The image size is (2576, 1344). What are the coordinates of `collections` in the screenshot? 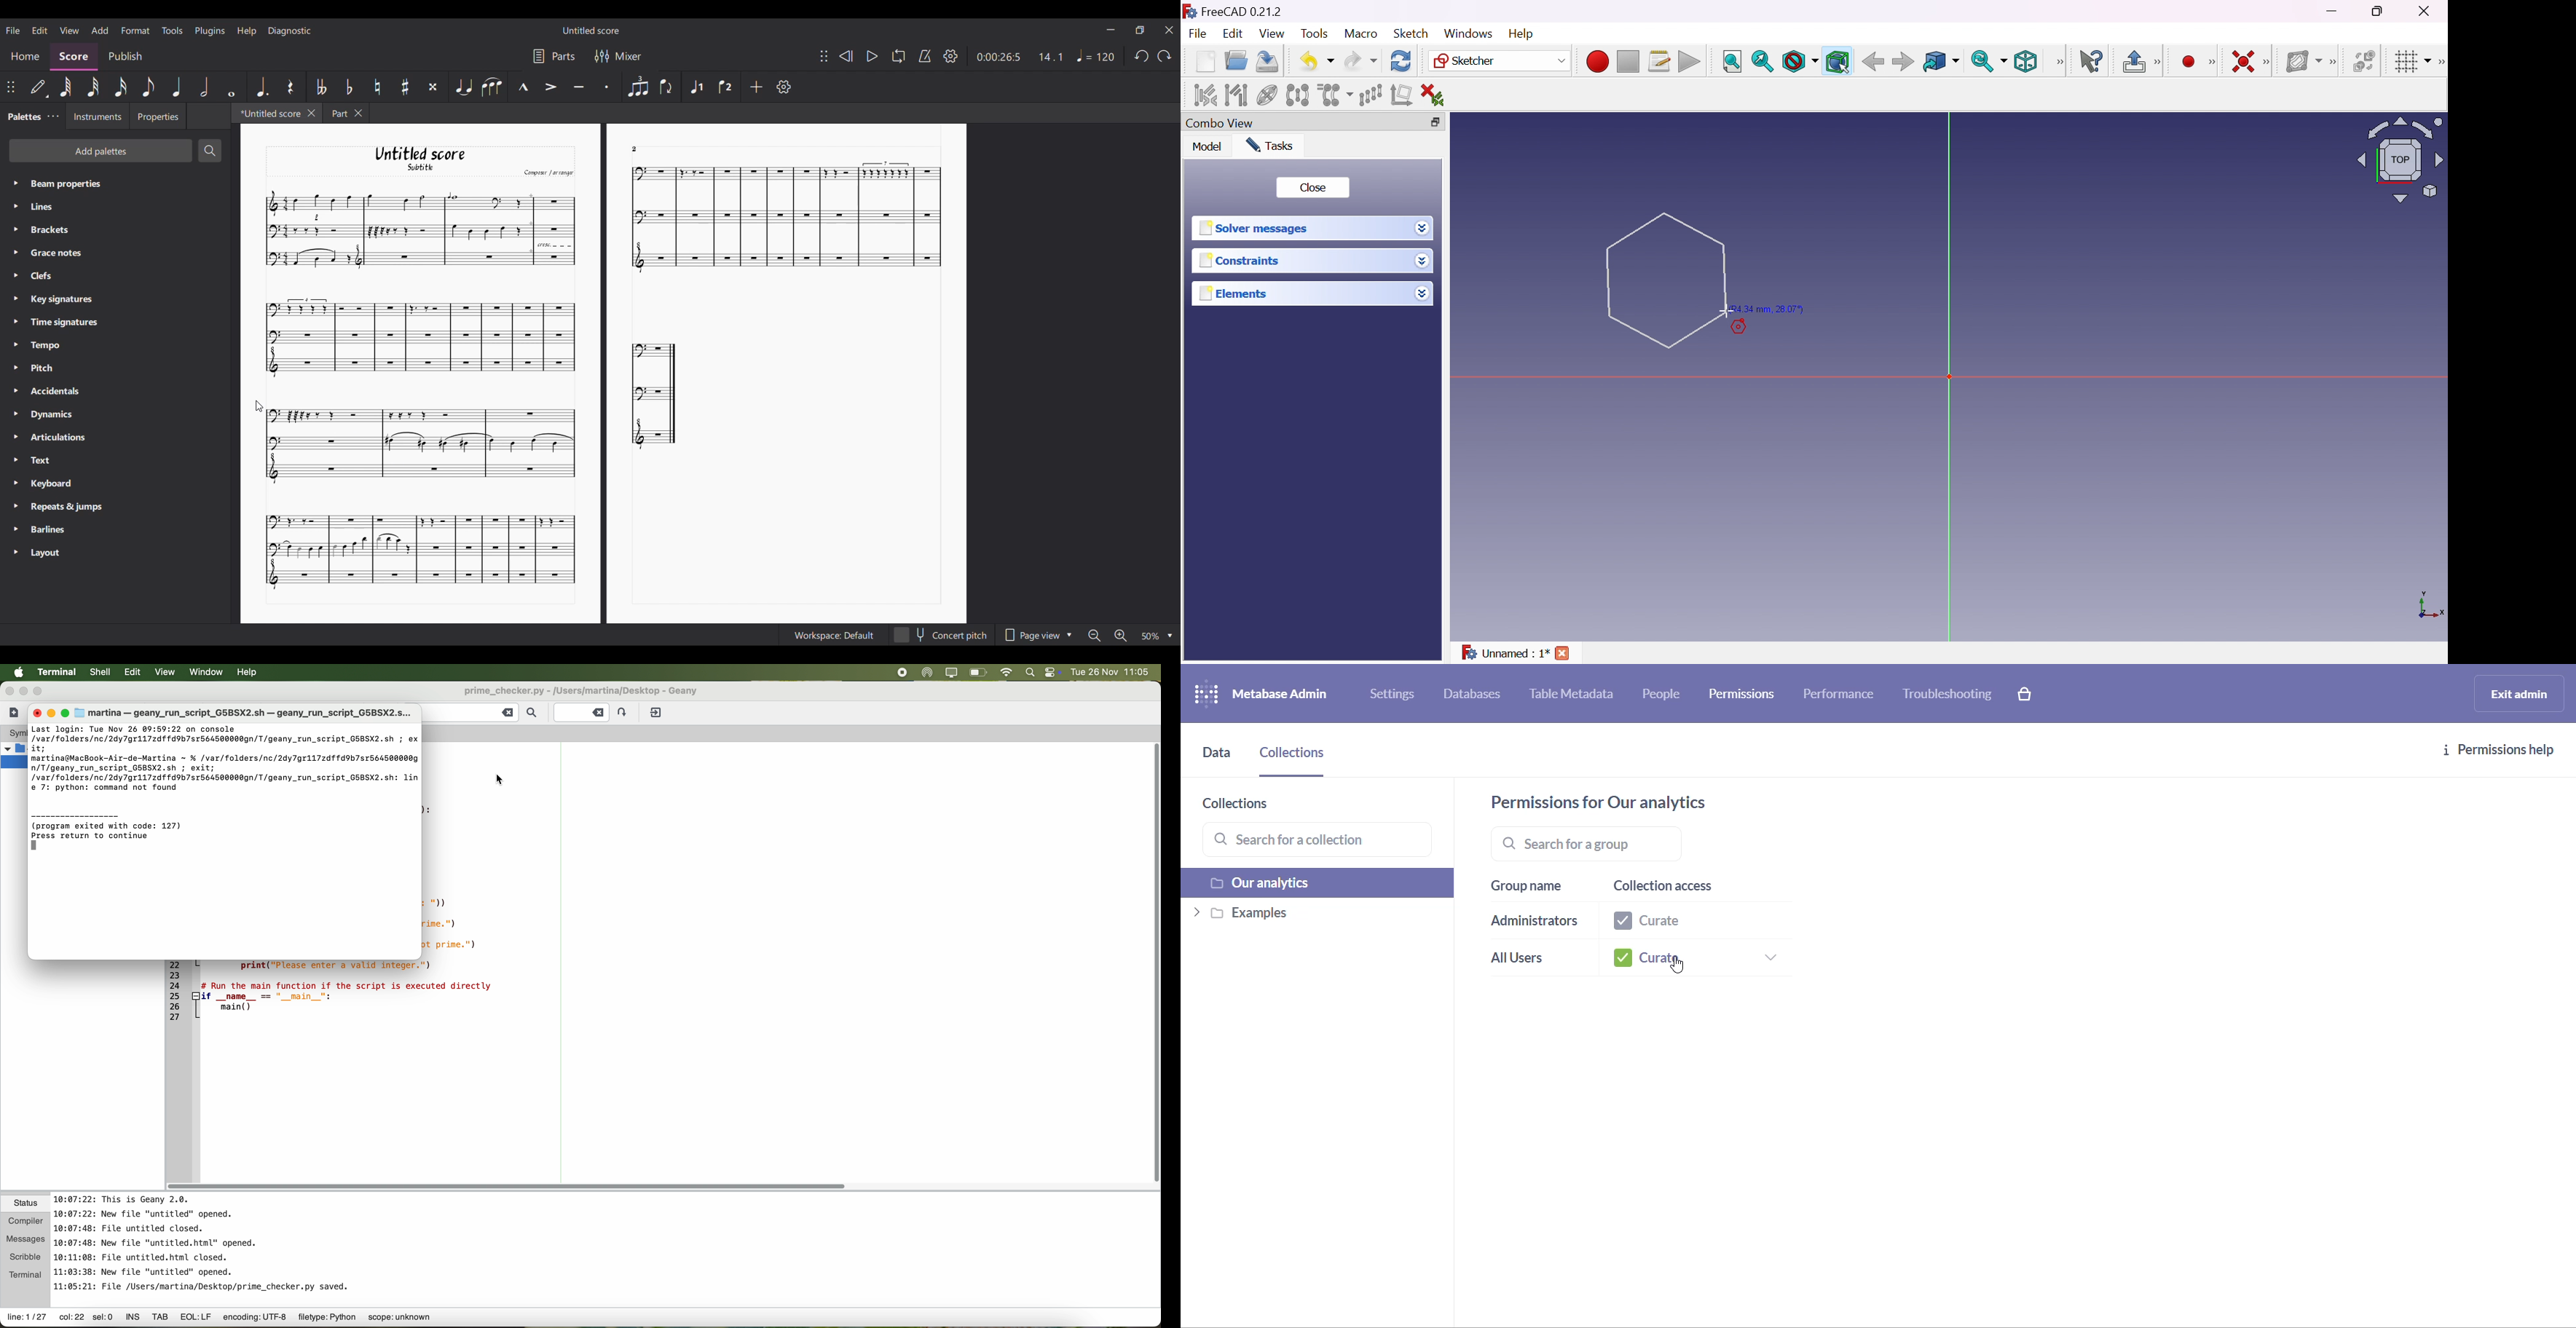 It's located at (1258, 805).